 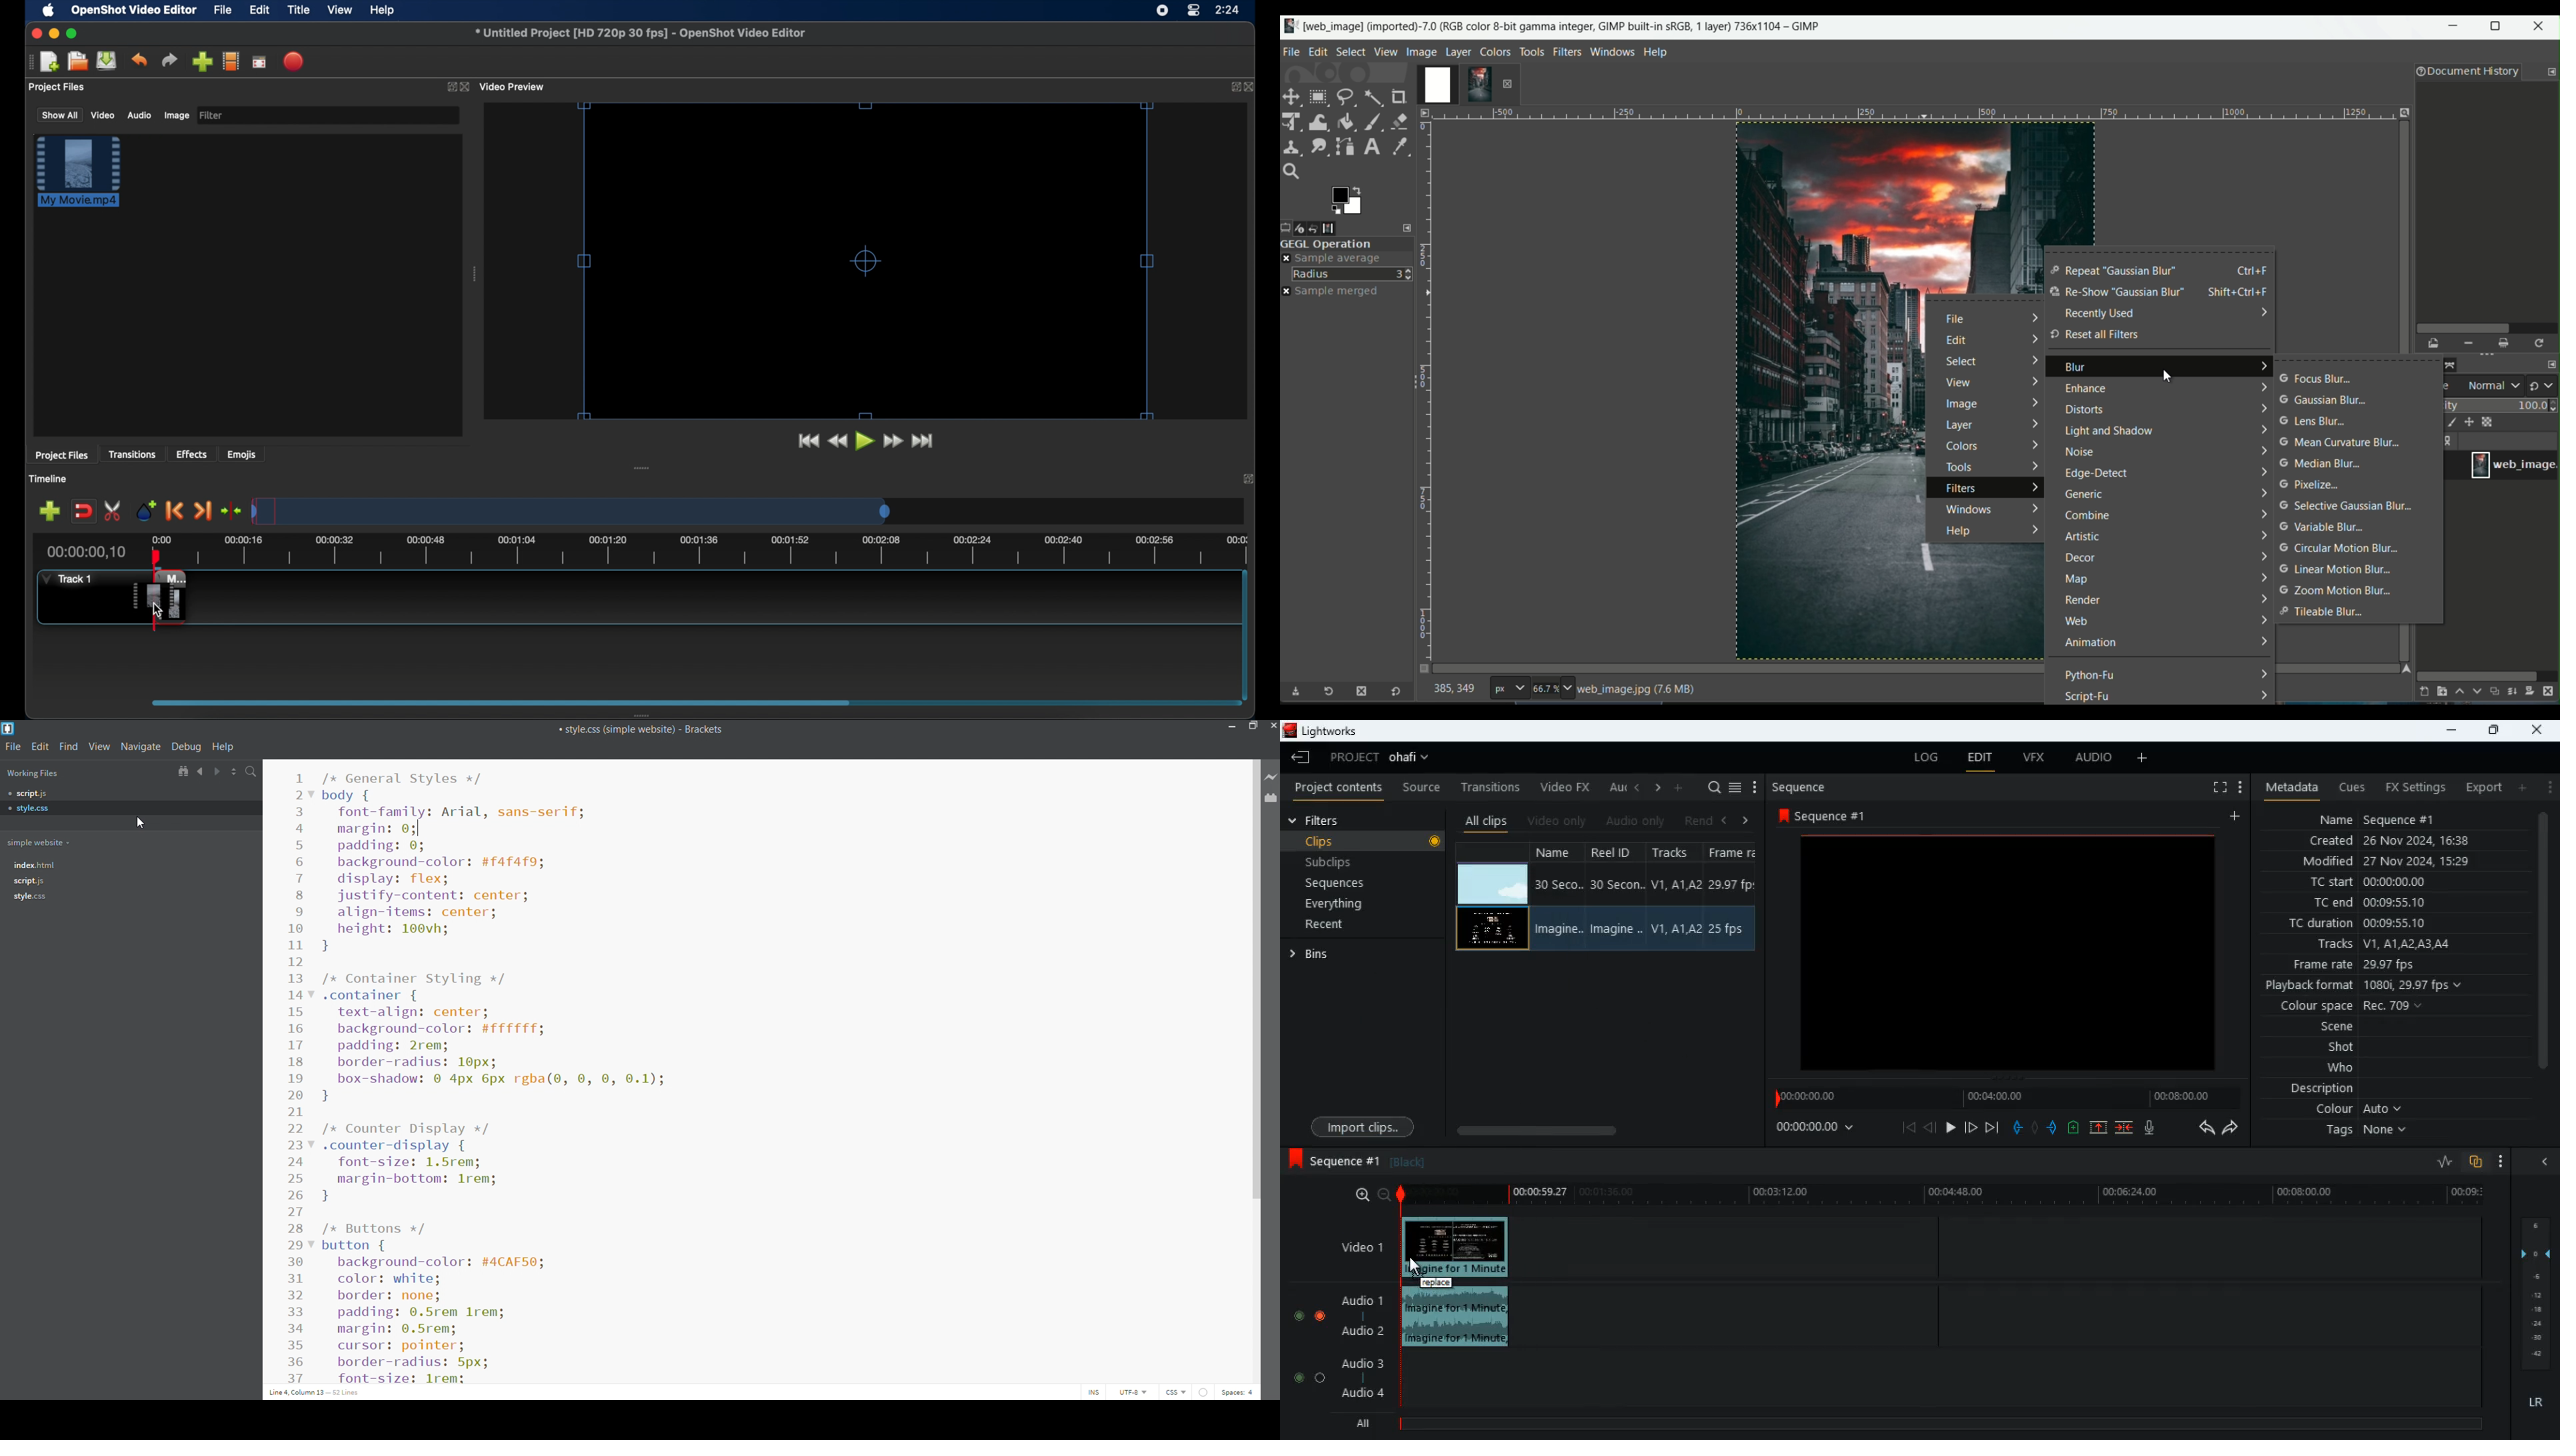 What do you see at coordinates (2533, 691) in the screenshot?
I see `add a mask` at bounding box center [2533, 691].